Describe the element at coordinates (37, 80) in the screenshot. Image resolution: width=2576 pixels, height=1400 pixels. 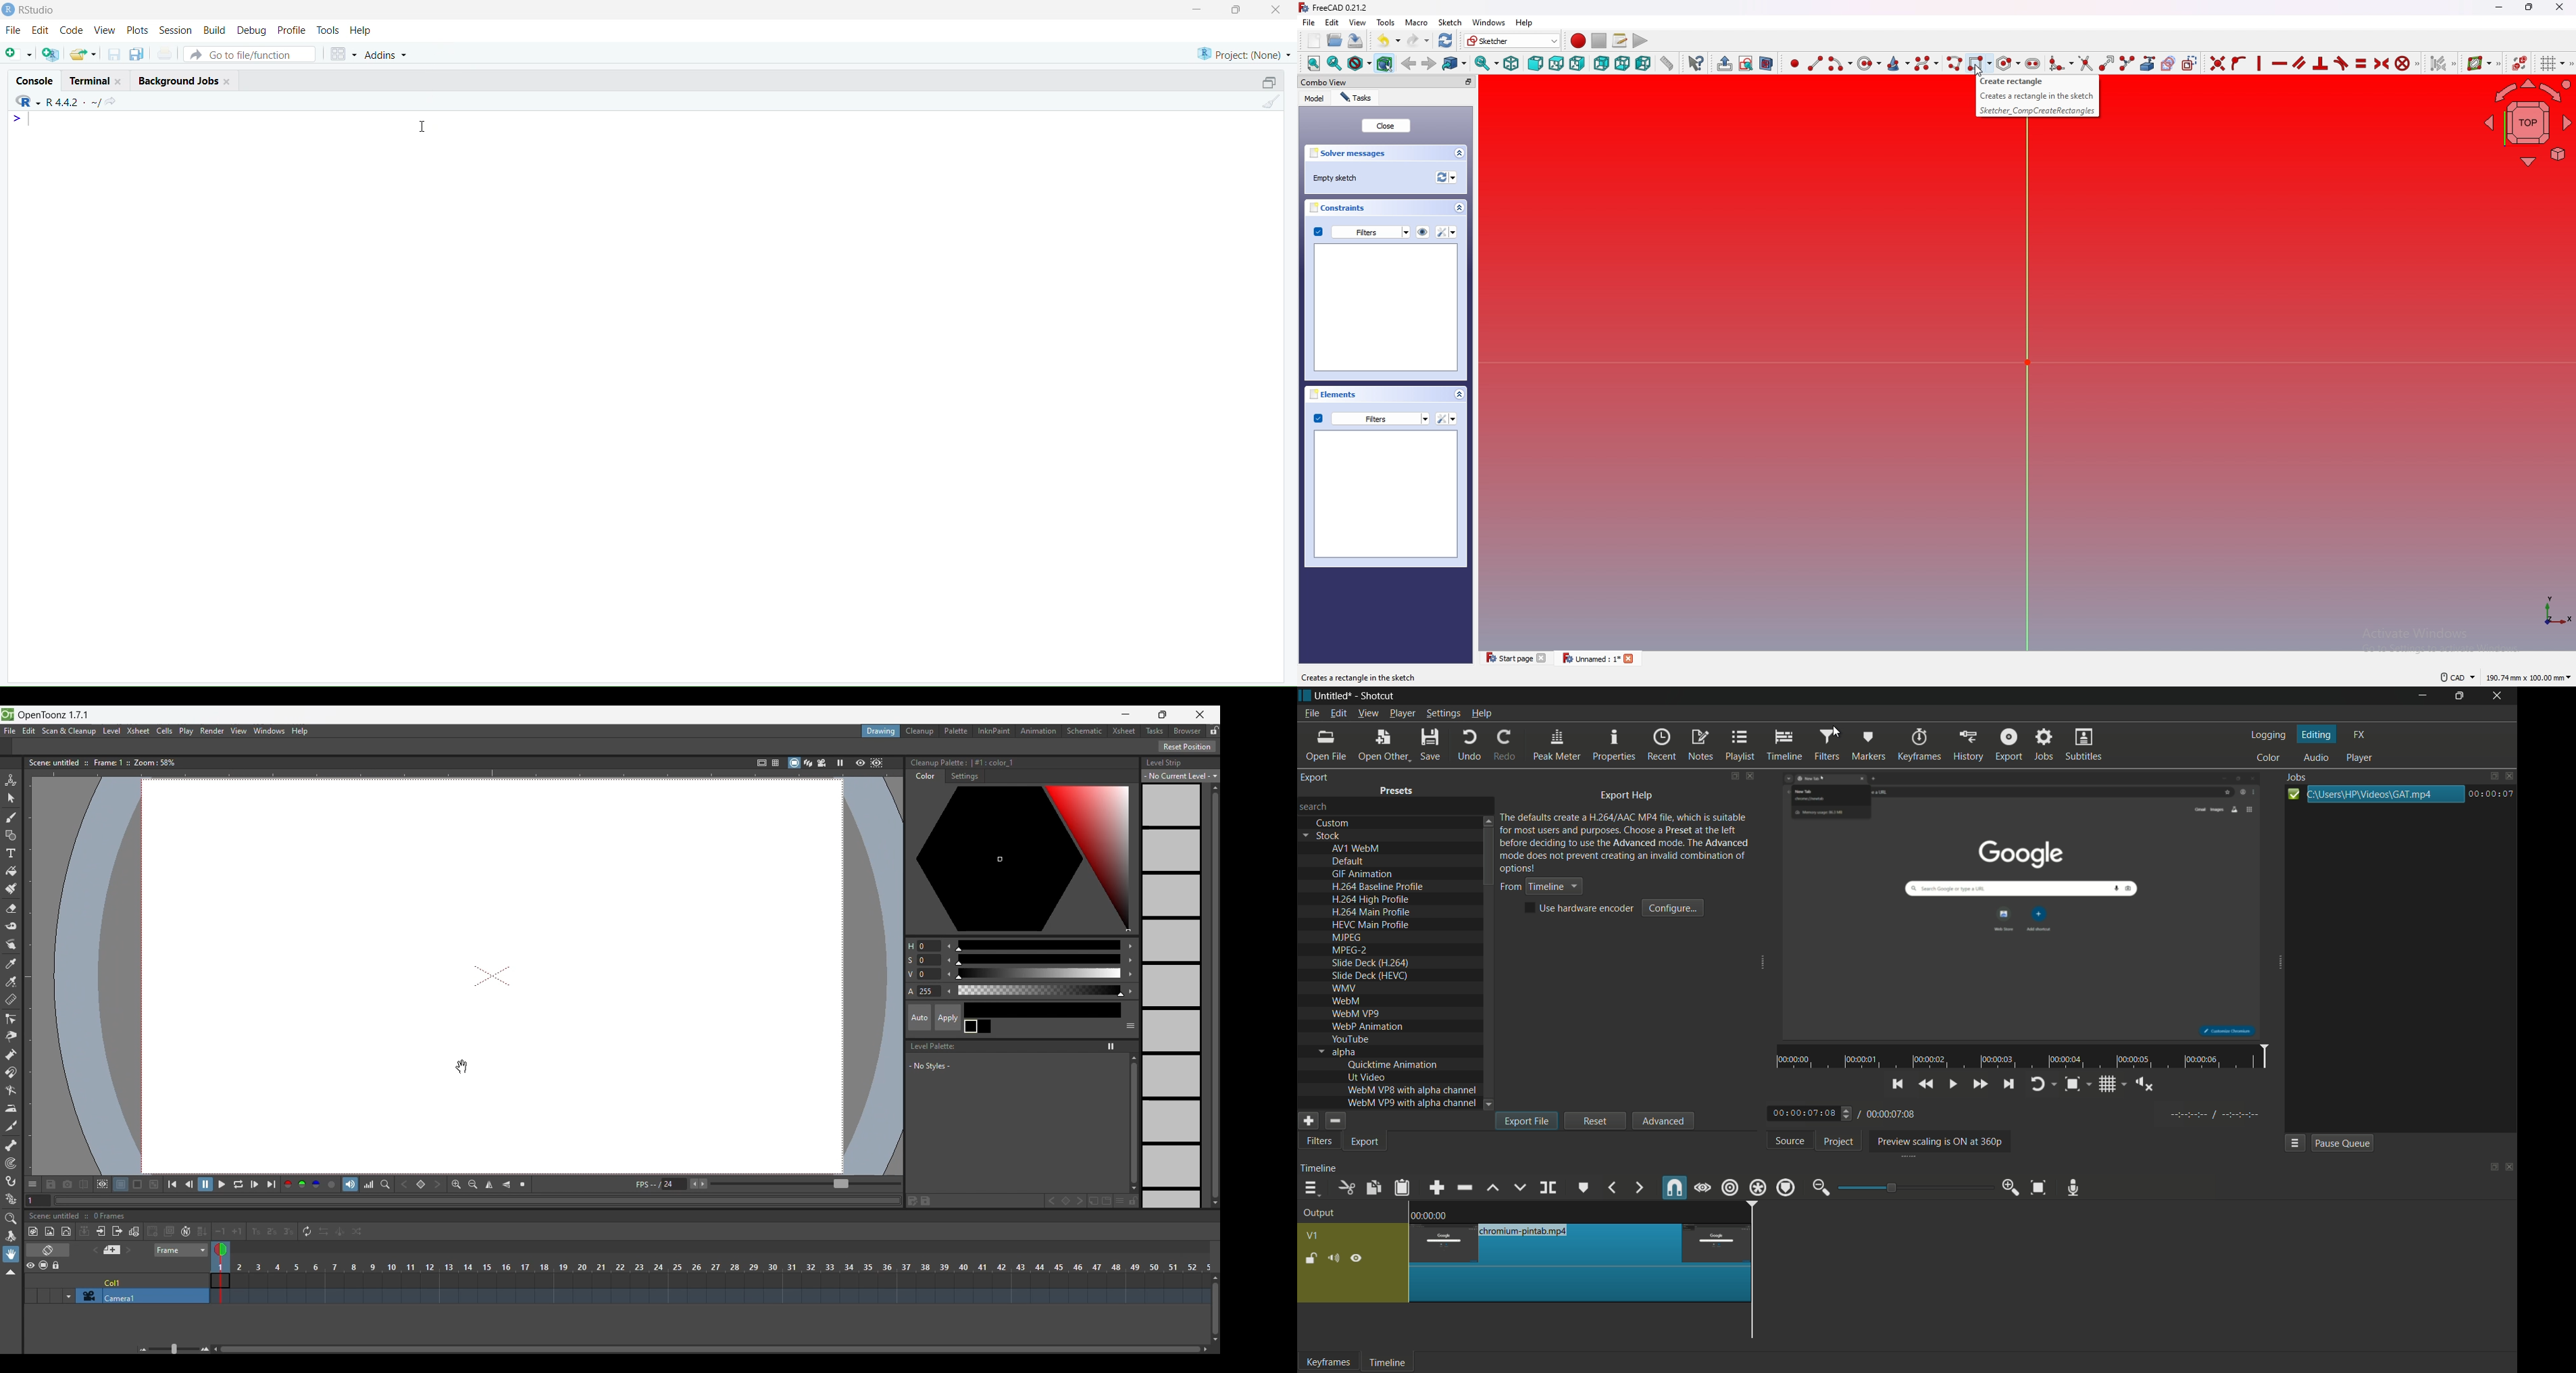
I see `console` at that location.